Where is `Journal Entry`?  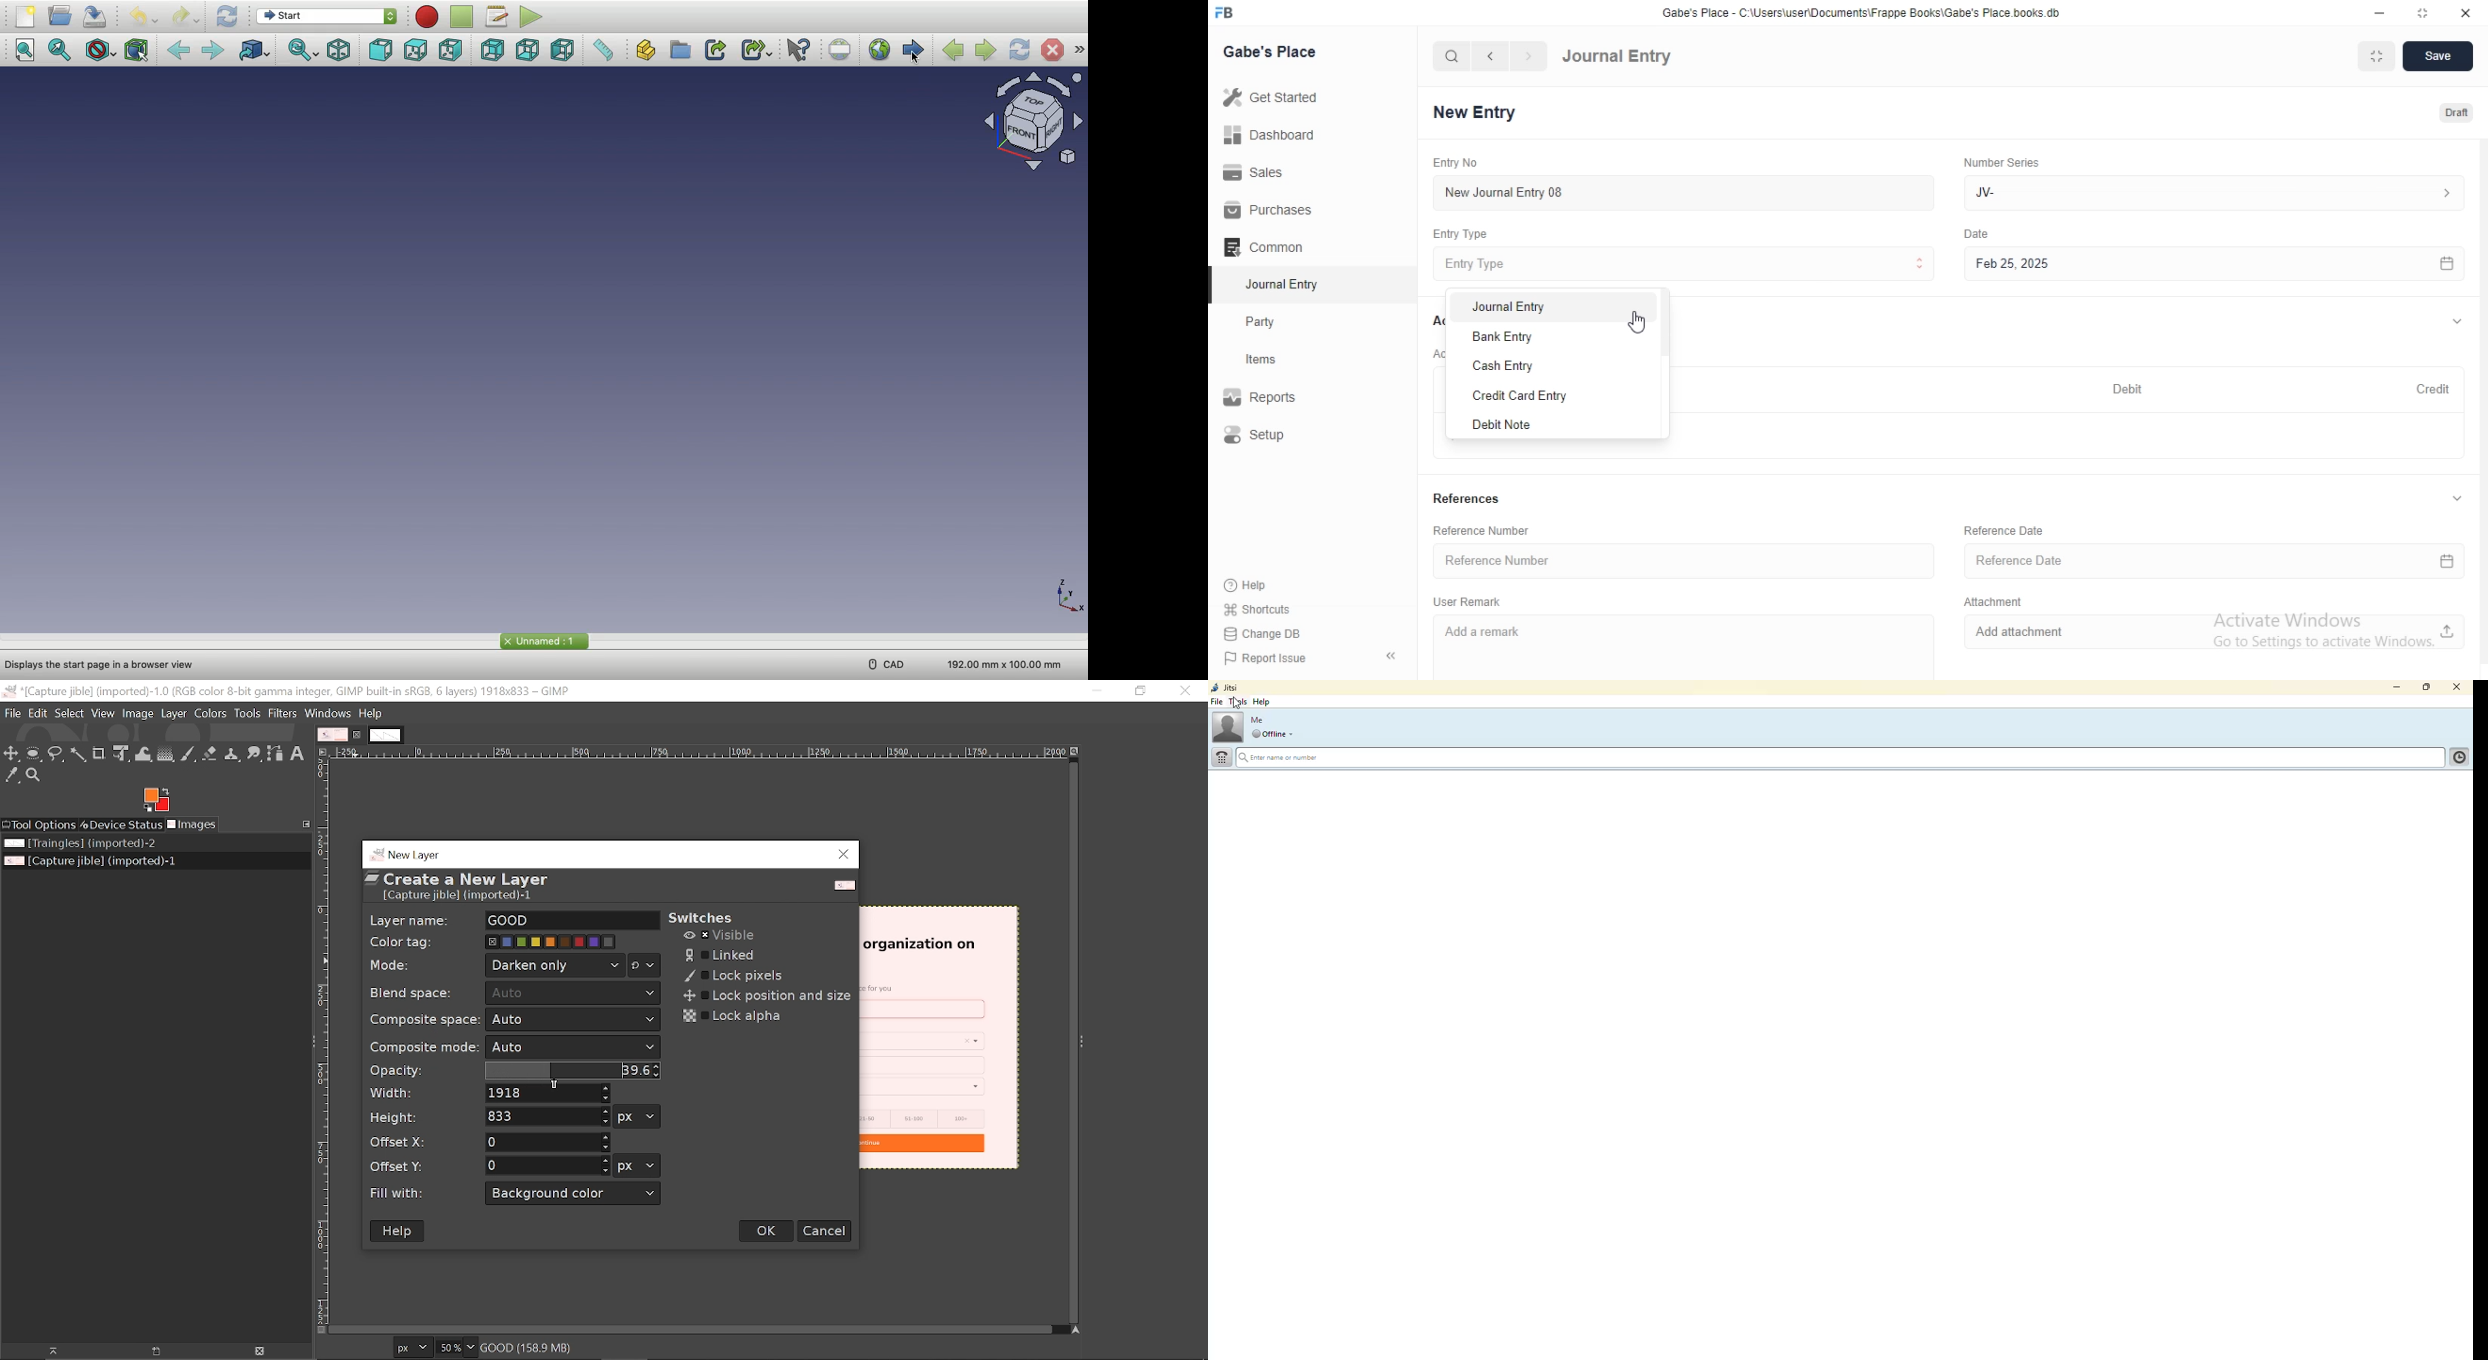
Journal Entry is located at coordinates (1552, 306).